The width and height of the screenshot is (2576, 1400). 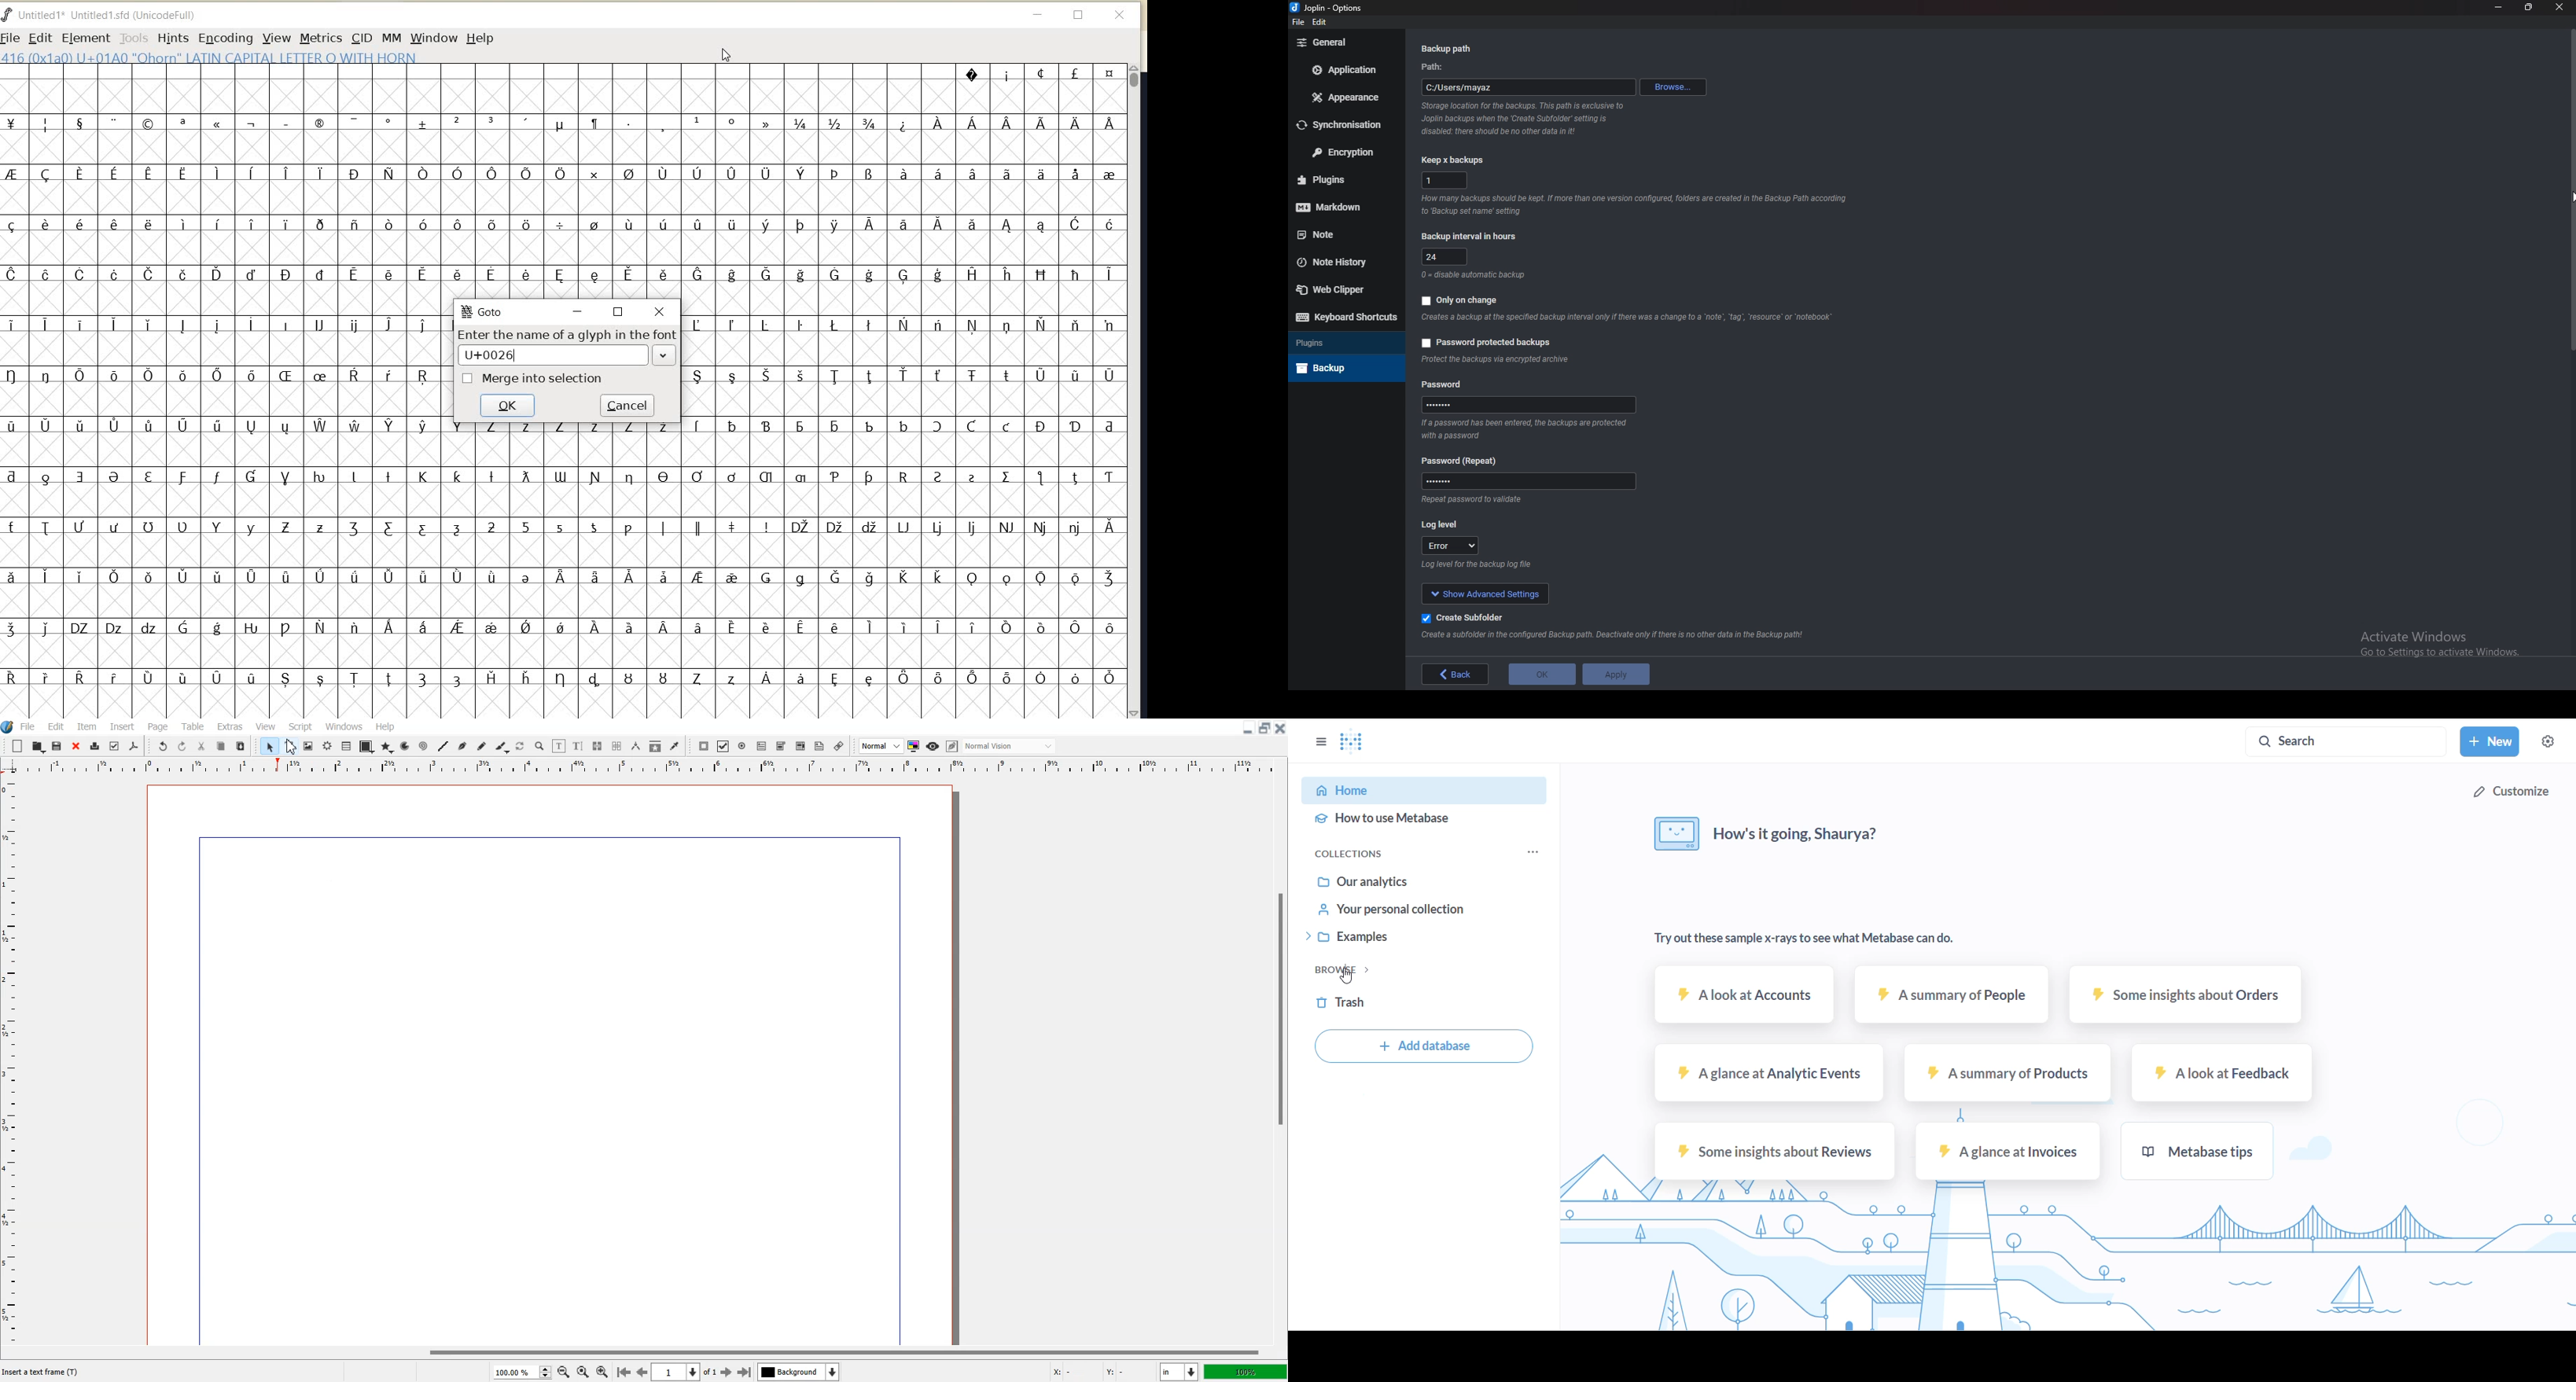 What do you see at coordinates (1772, 1077) in the screenshot?
I see `A glance at Analytic events` at bounding box center [1772, 1077].